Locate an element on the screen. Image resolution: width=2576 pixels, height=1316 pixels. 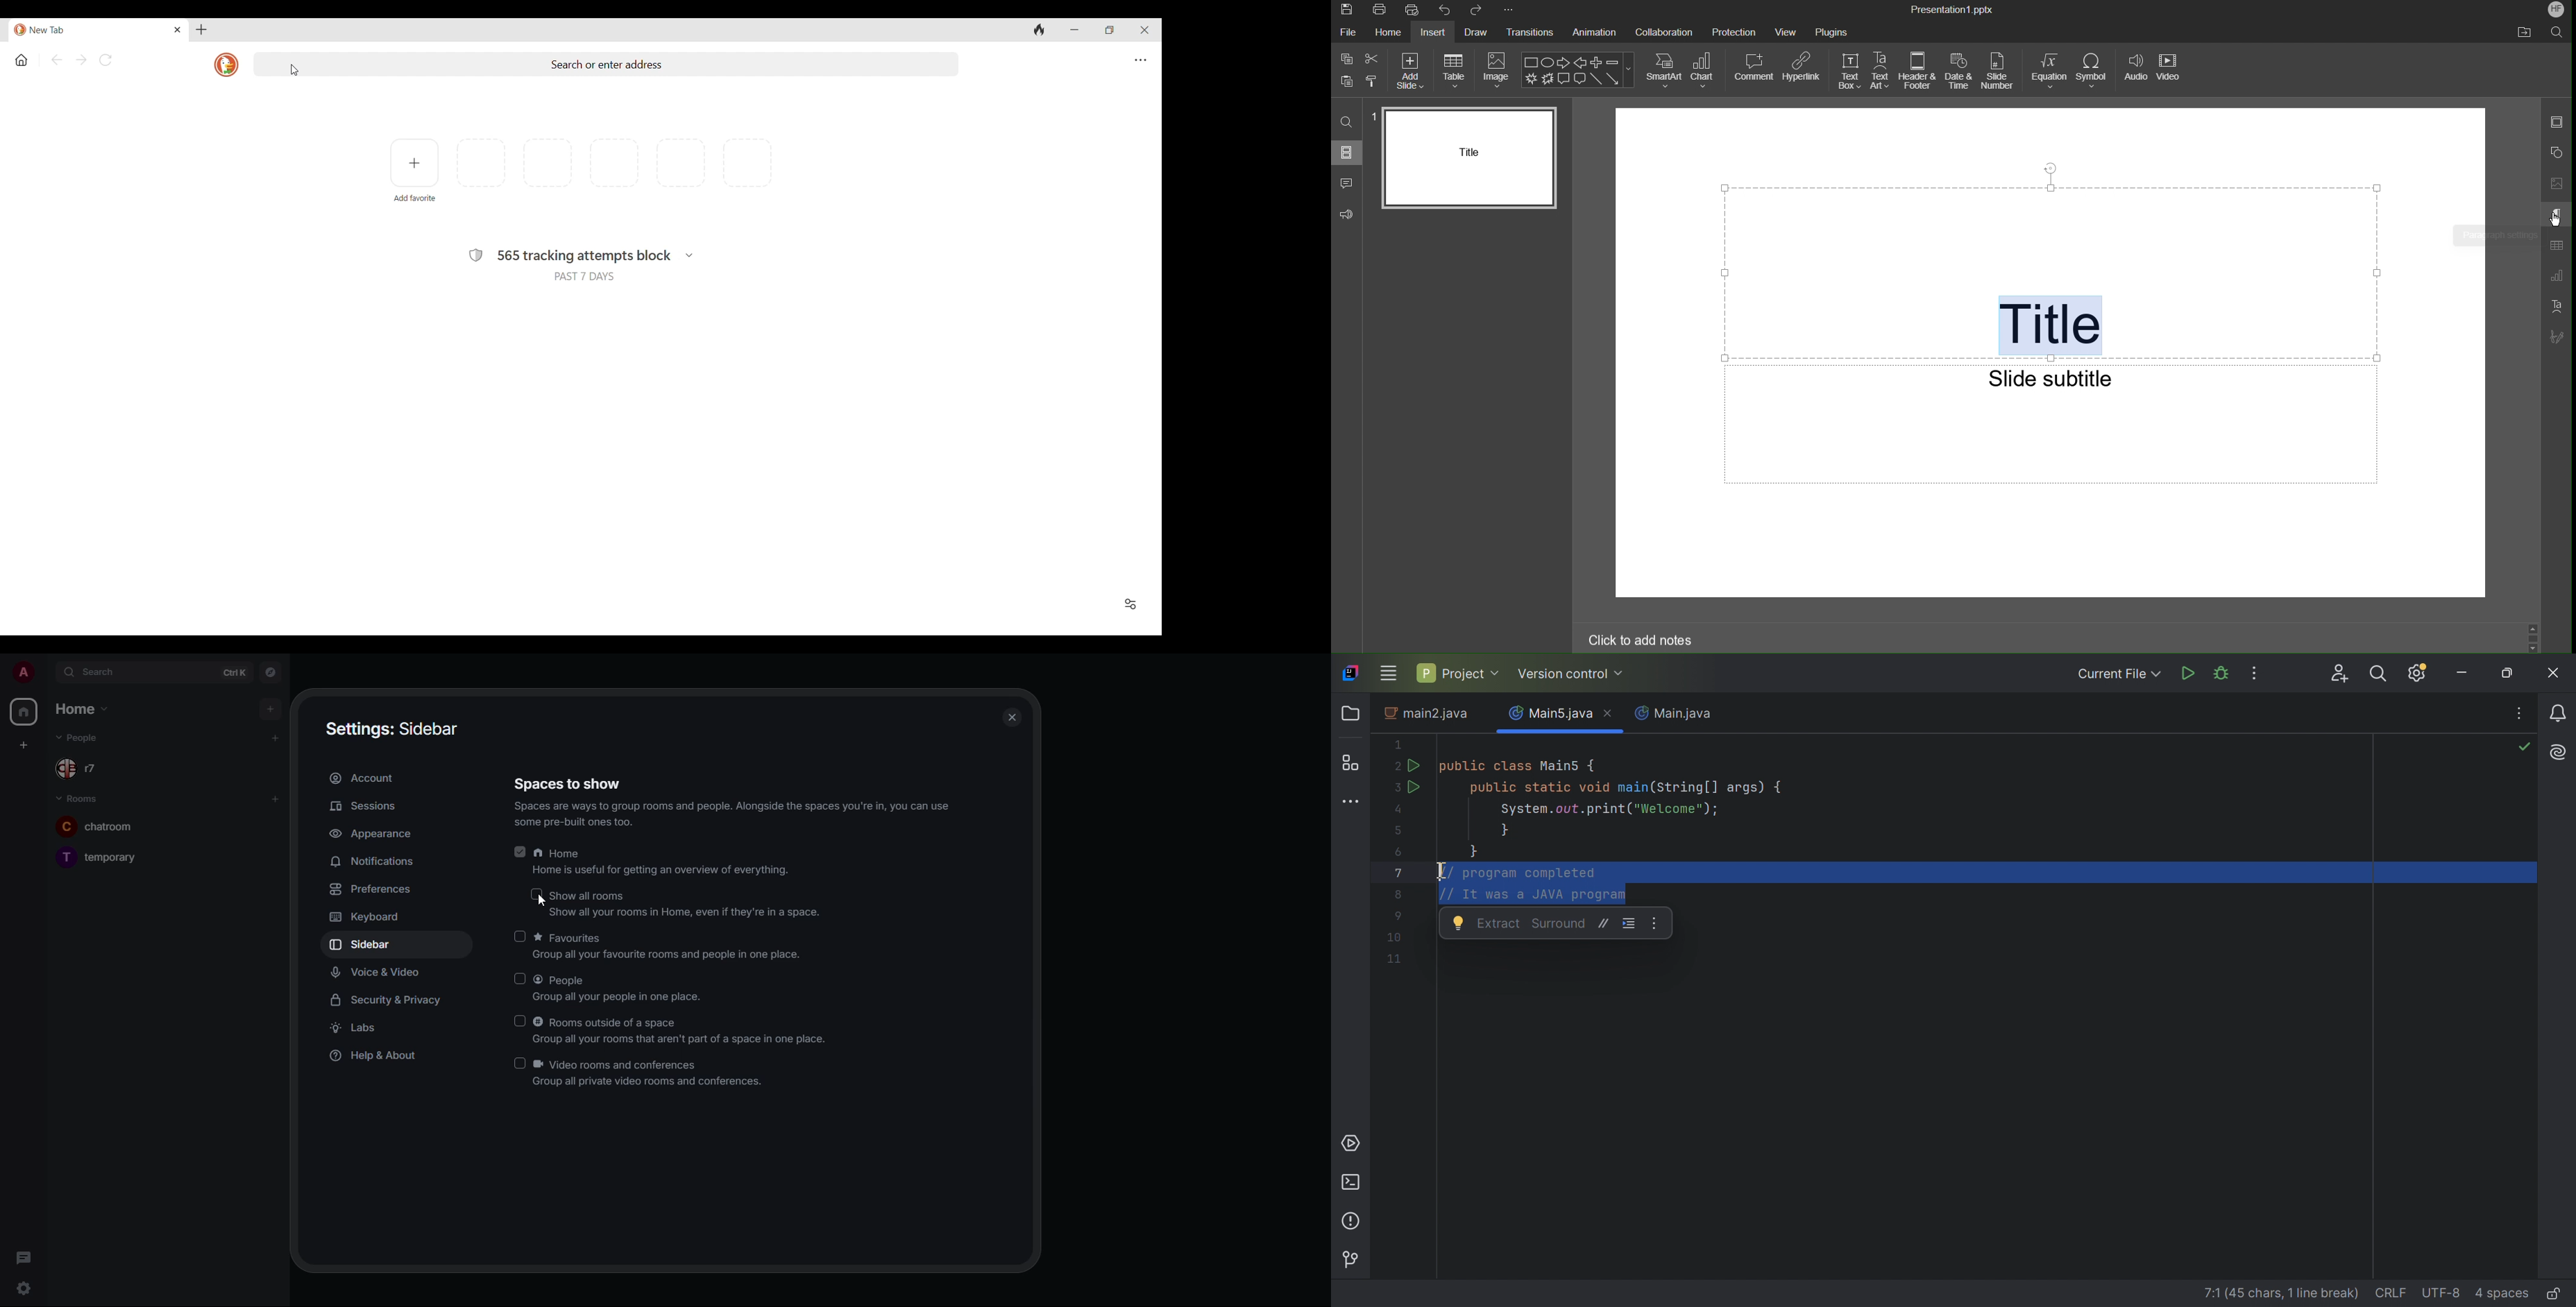
security & privacy is located at coordinates (388, 1001).